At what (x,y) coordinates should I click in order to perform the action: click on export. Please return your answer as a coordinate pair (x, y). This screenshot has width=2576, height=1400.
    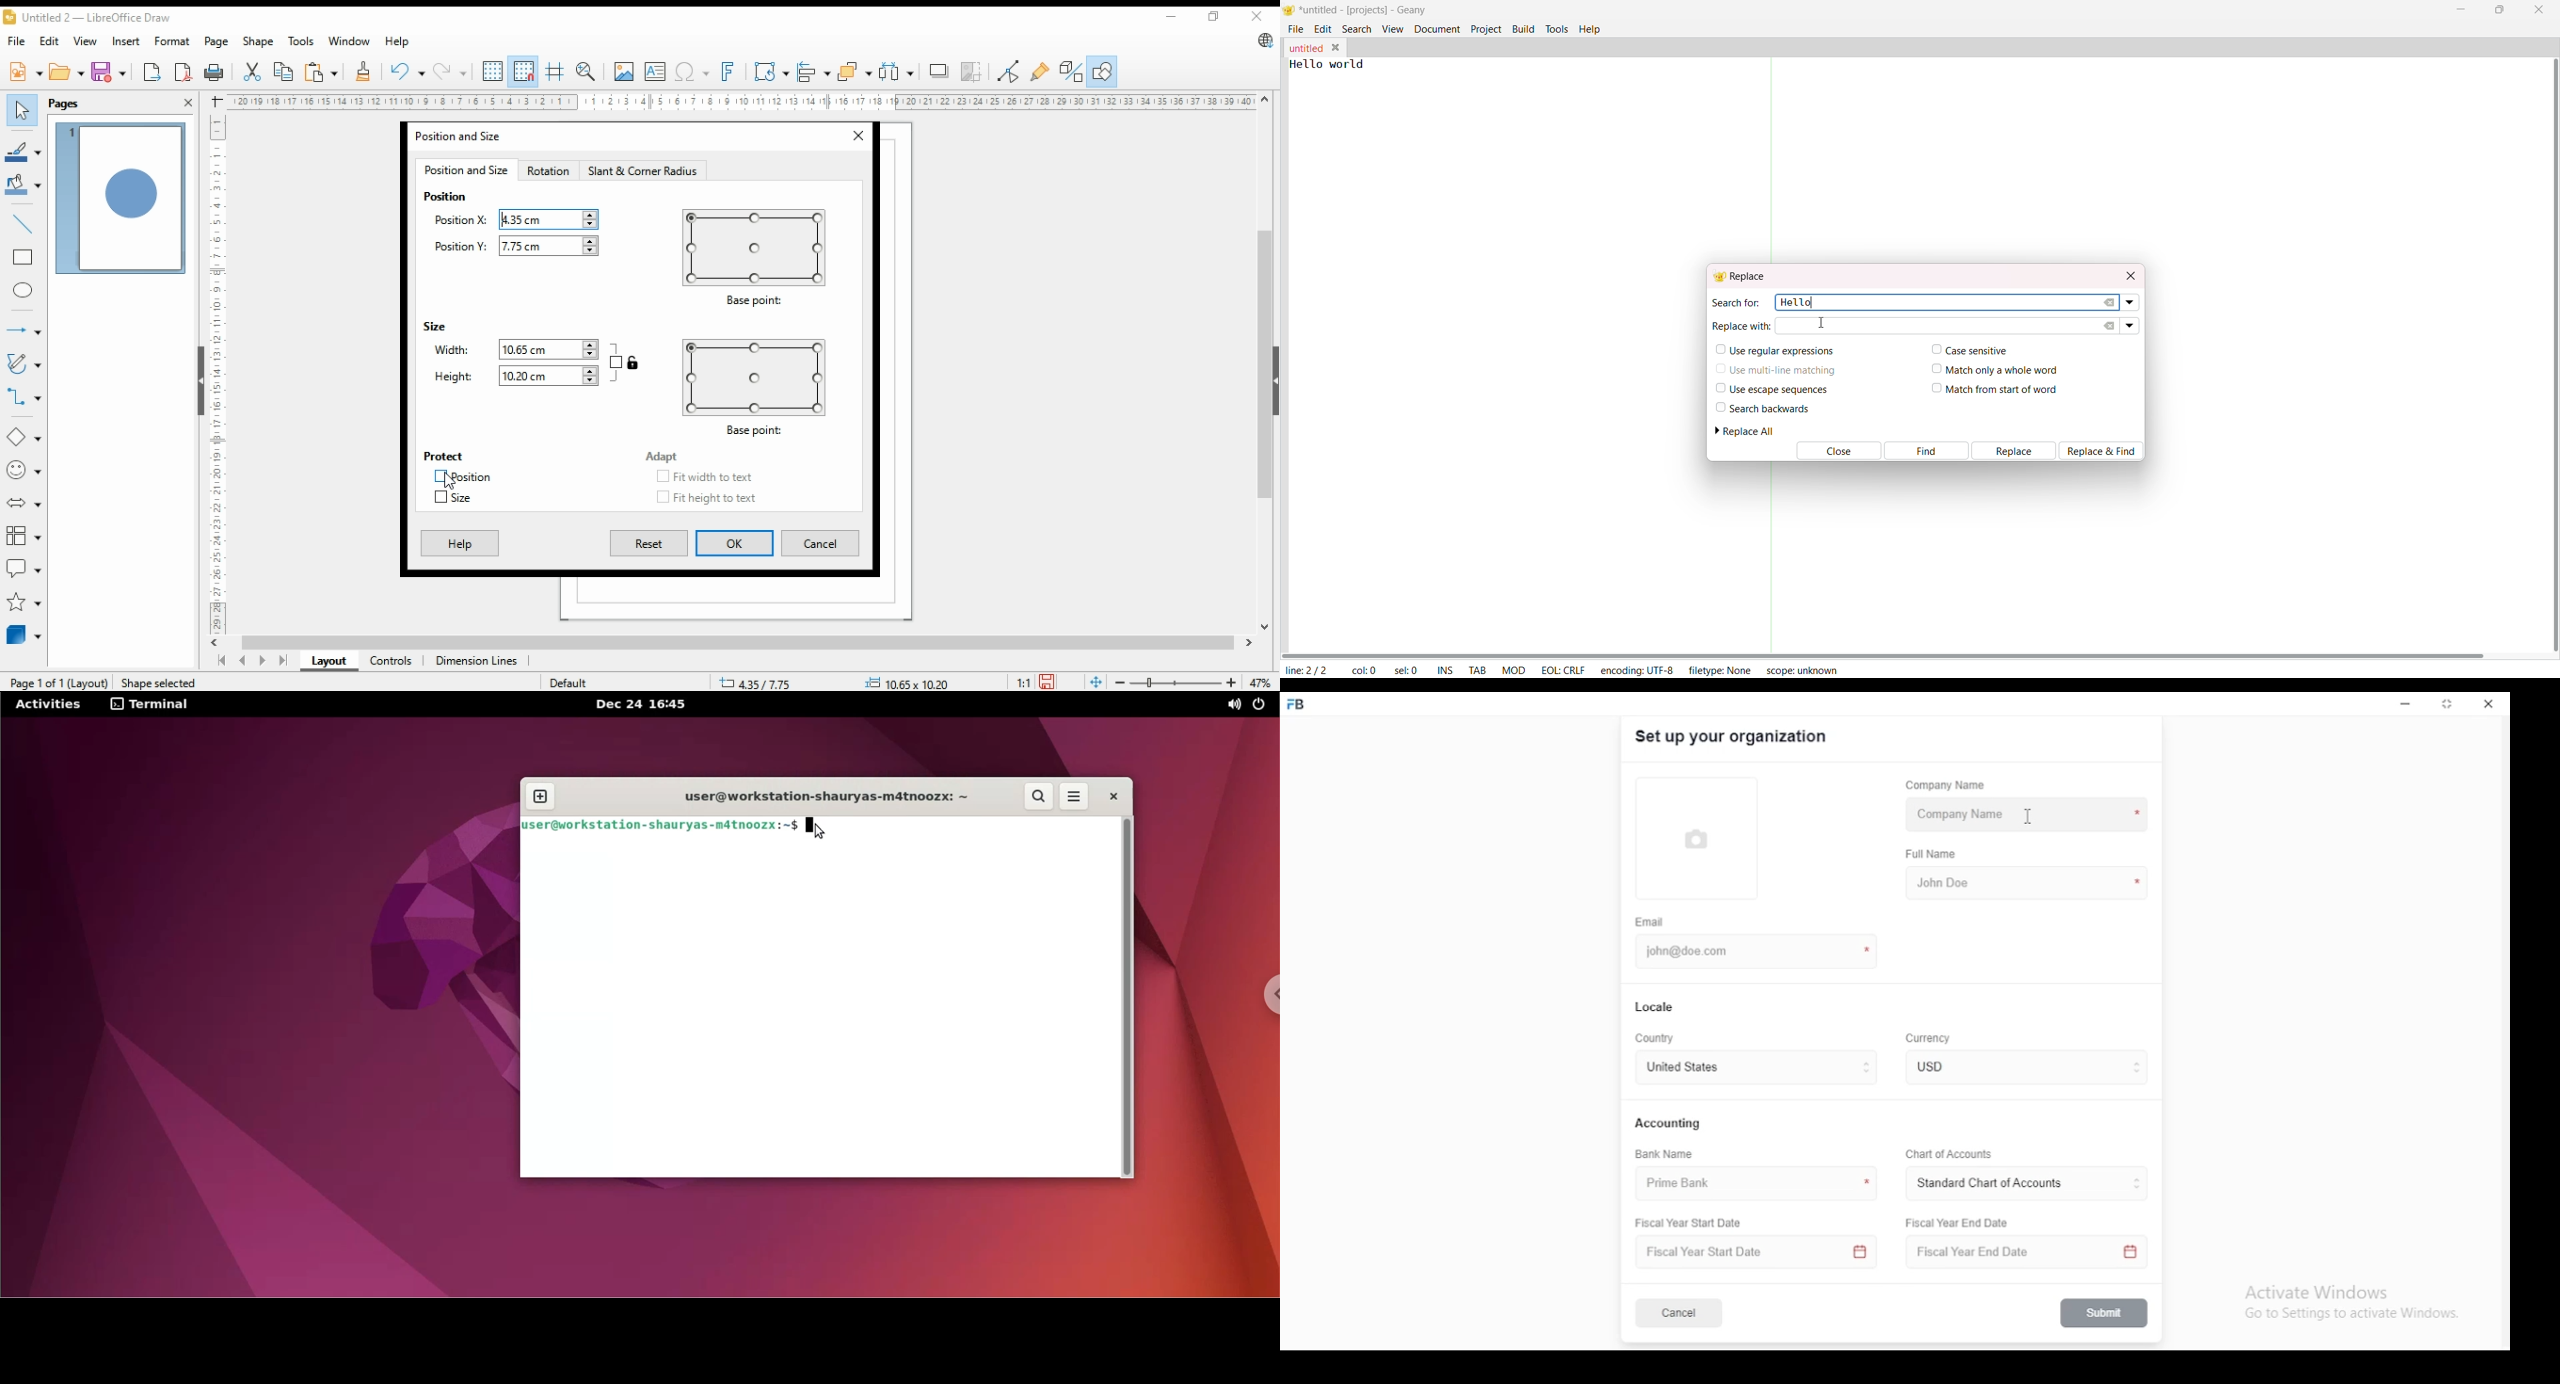
    Looking at the image, I should click on (152, 72).